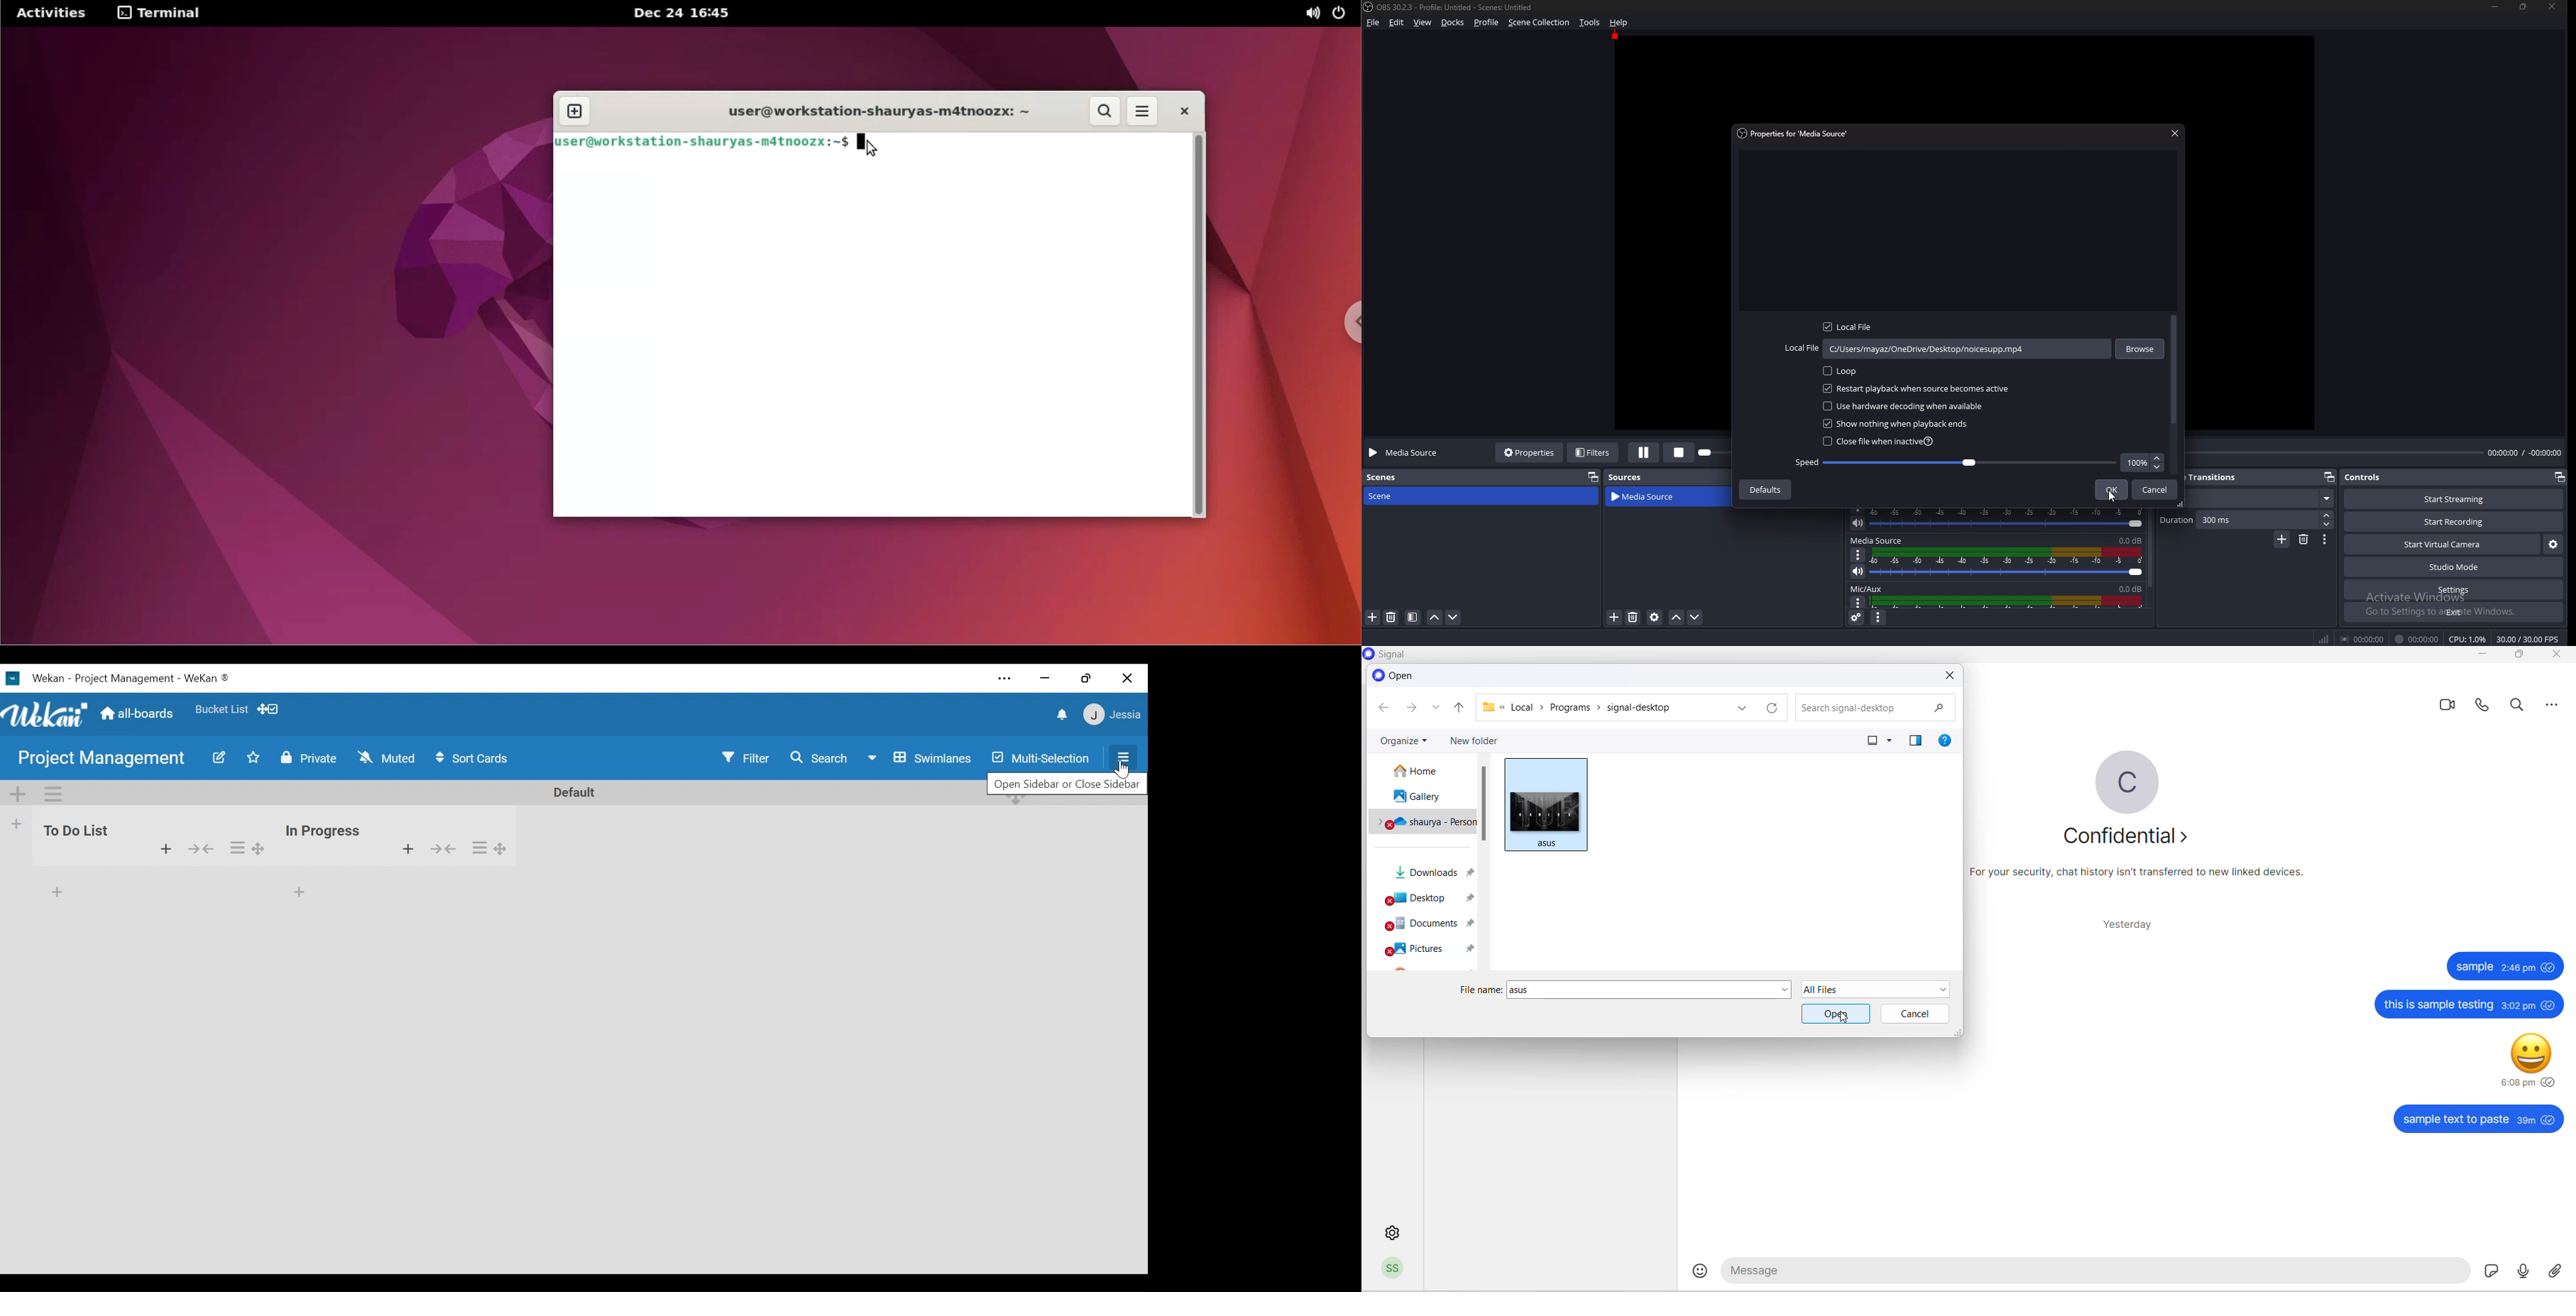  What do you see at coordinates (1772, 708) in the screenshot?
I see `refresh` at bounding box center [1772, 708].